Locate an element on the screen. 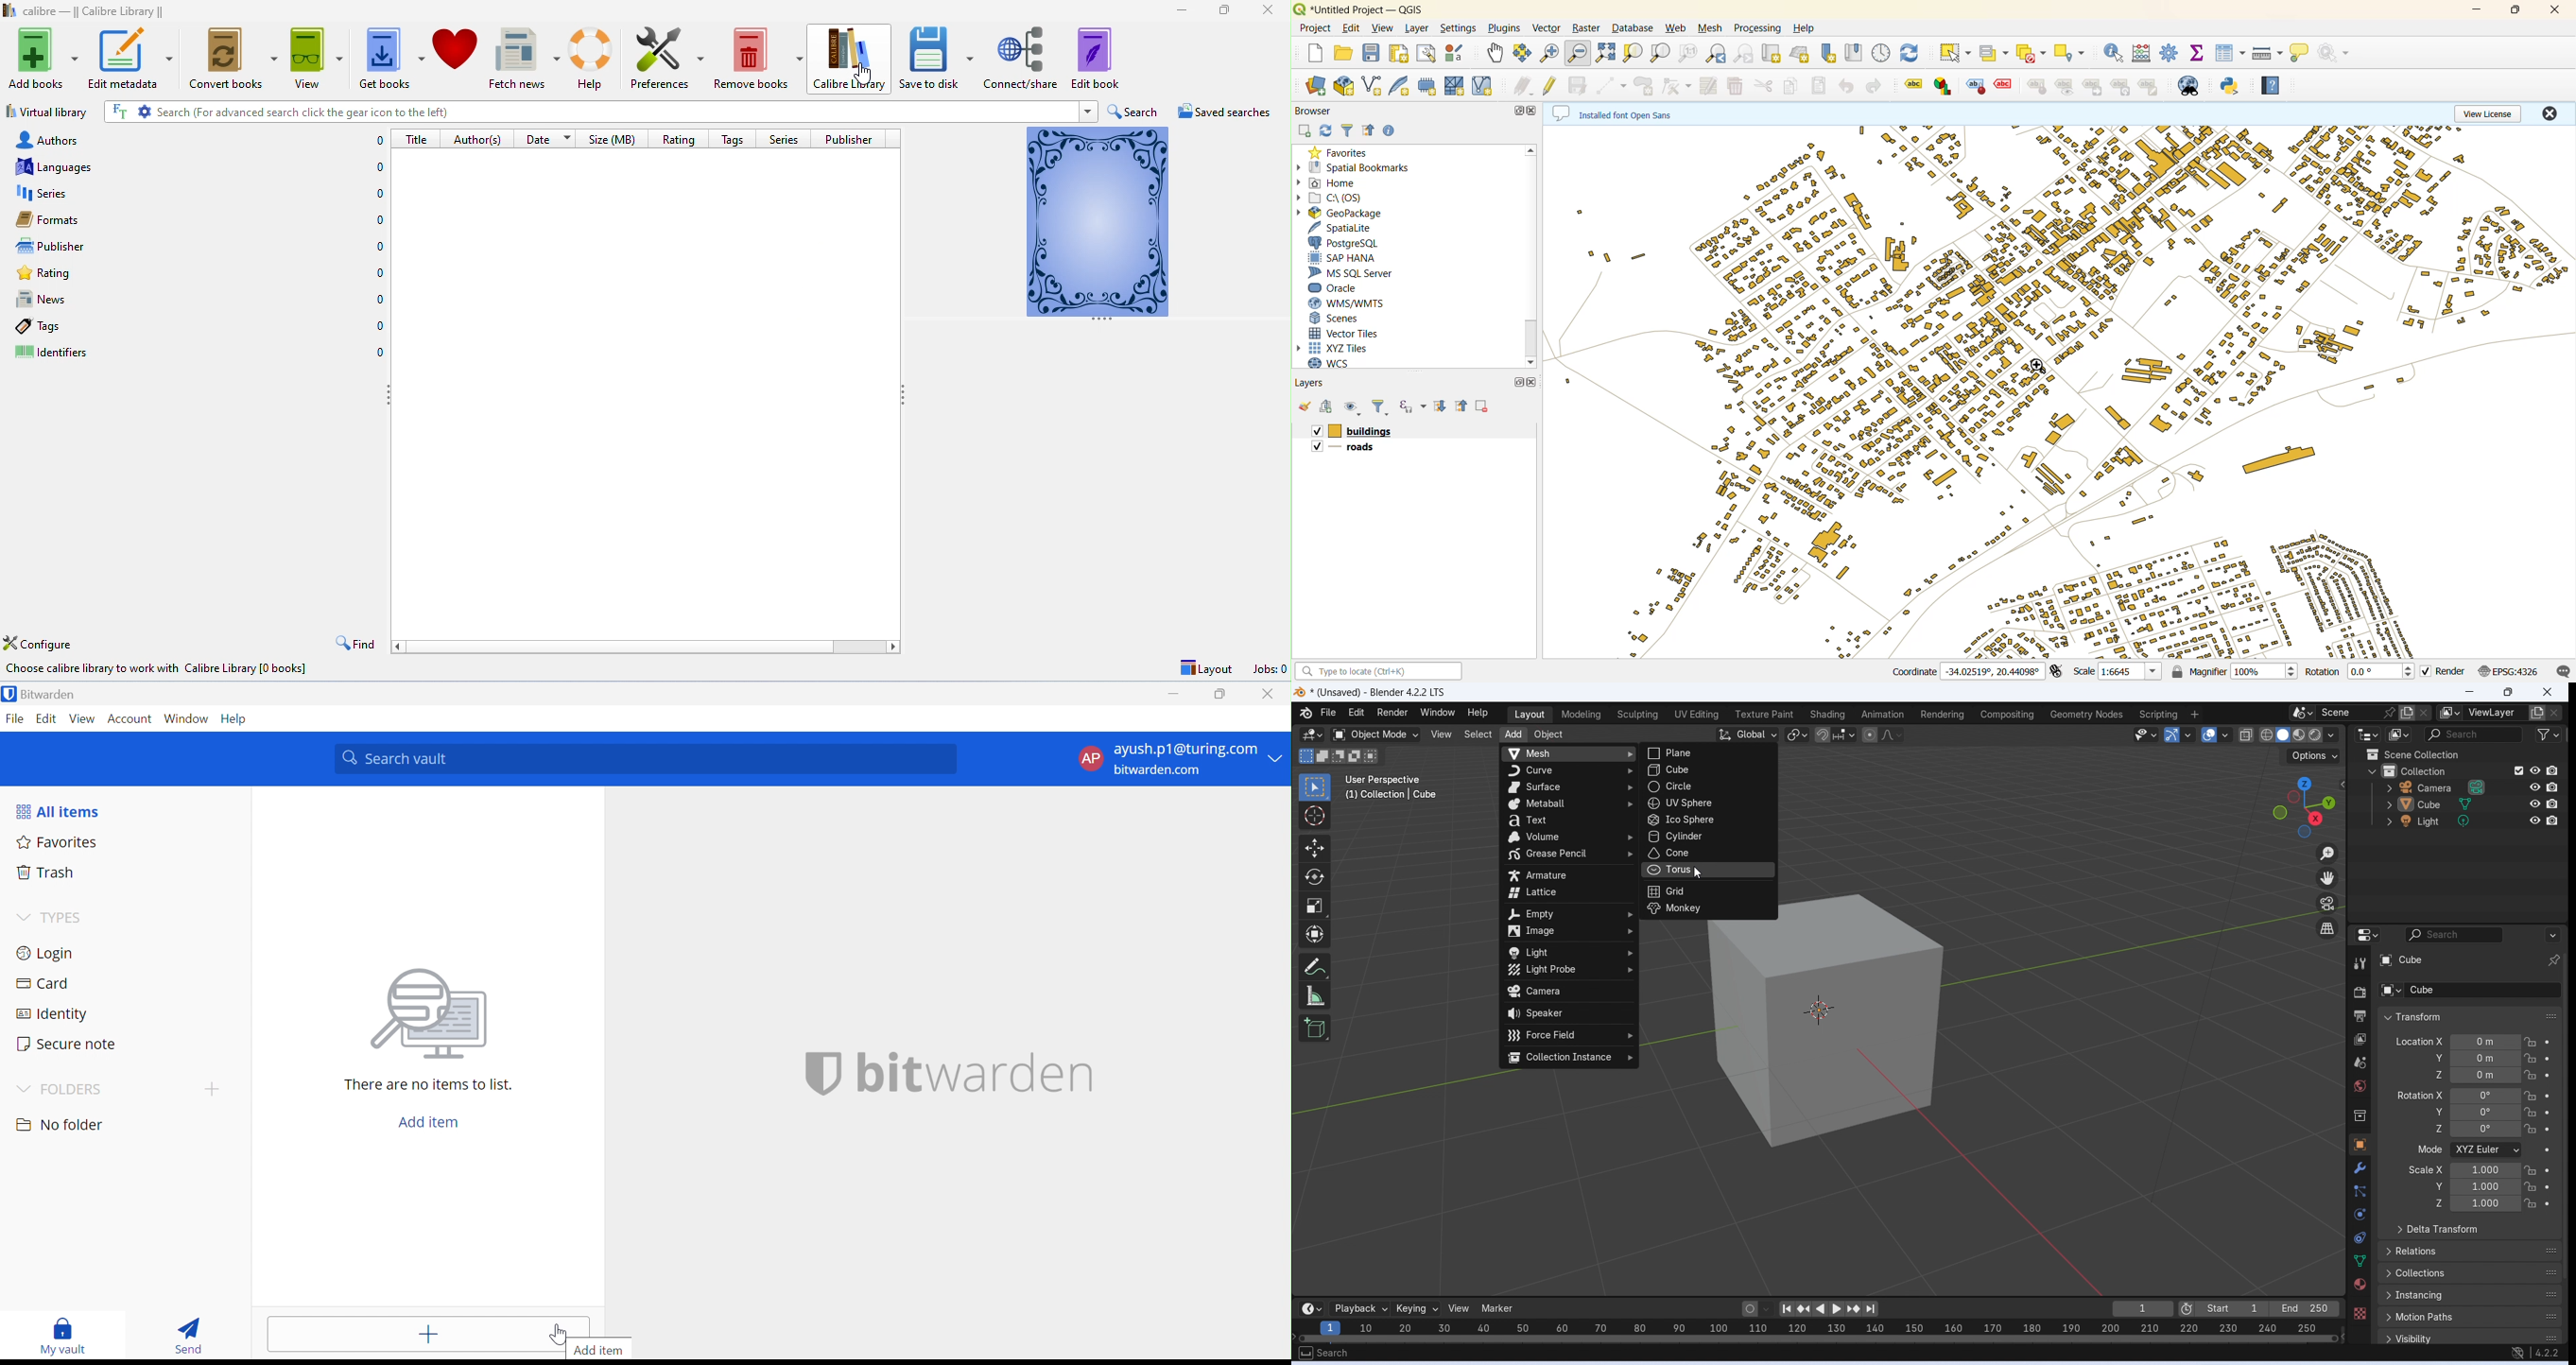 The width and height of the screenshot is (2576, 1372). Selectability and visibility is located at coordinates (2145, 733).